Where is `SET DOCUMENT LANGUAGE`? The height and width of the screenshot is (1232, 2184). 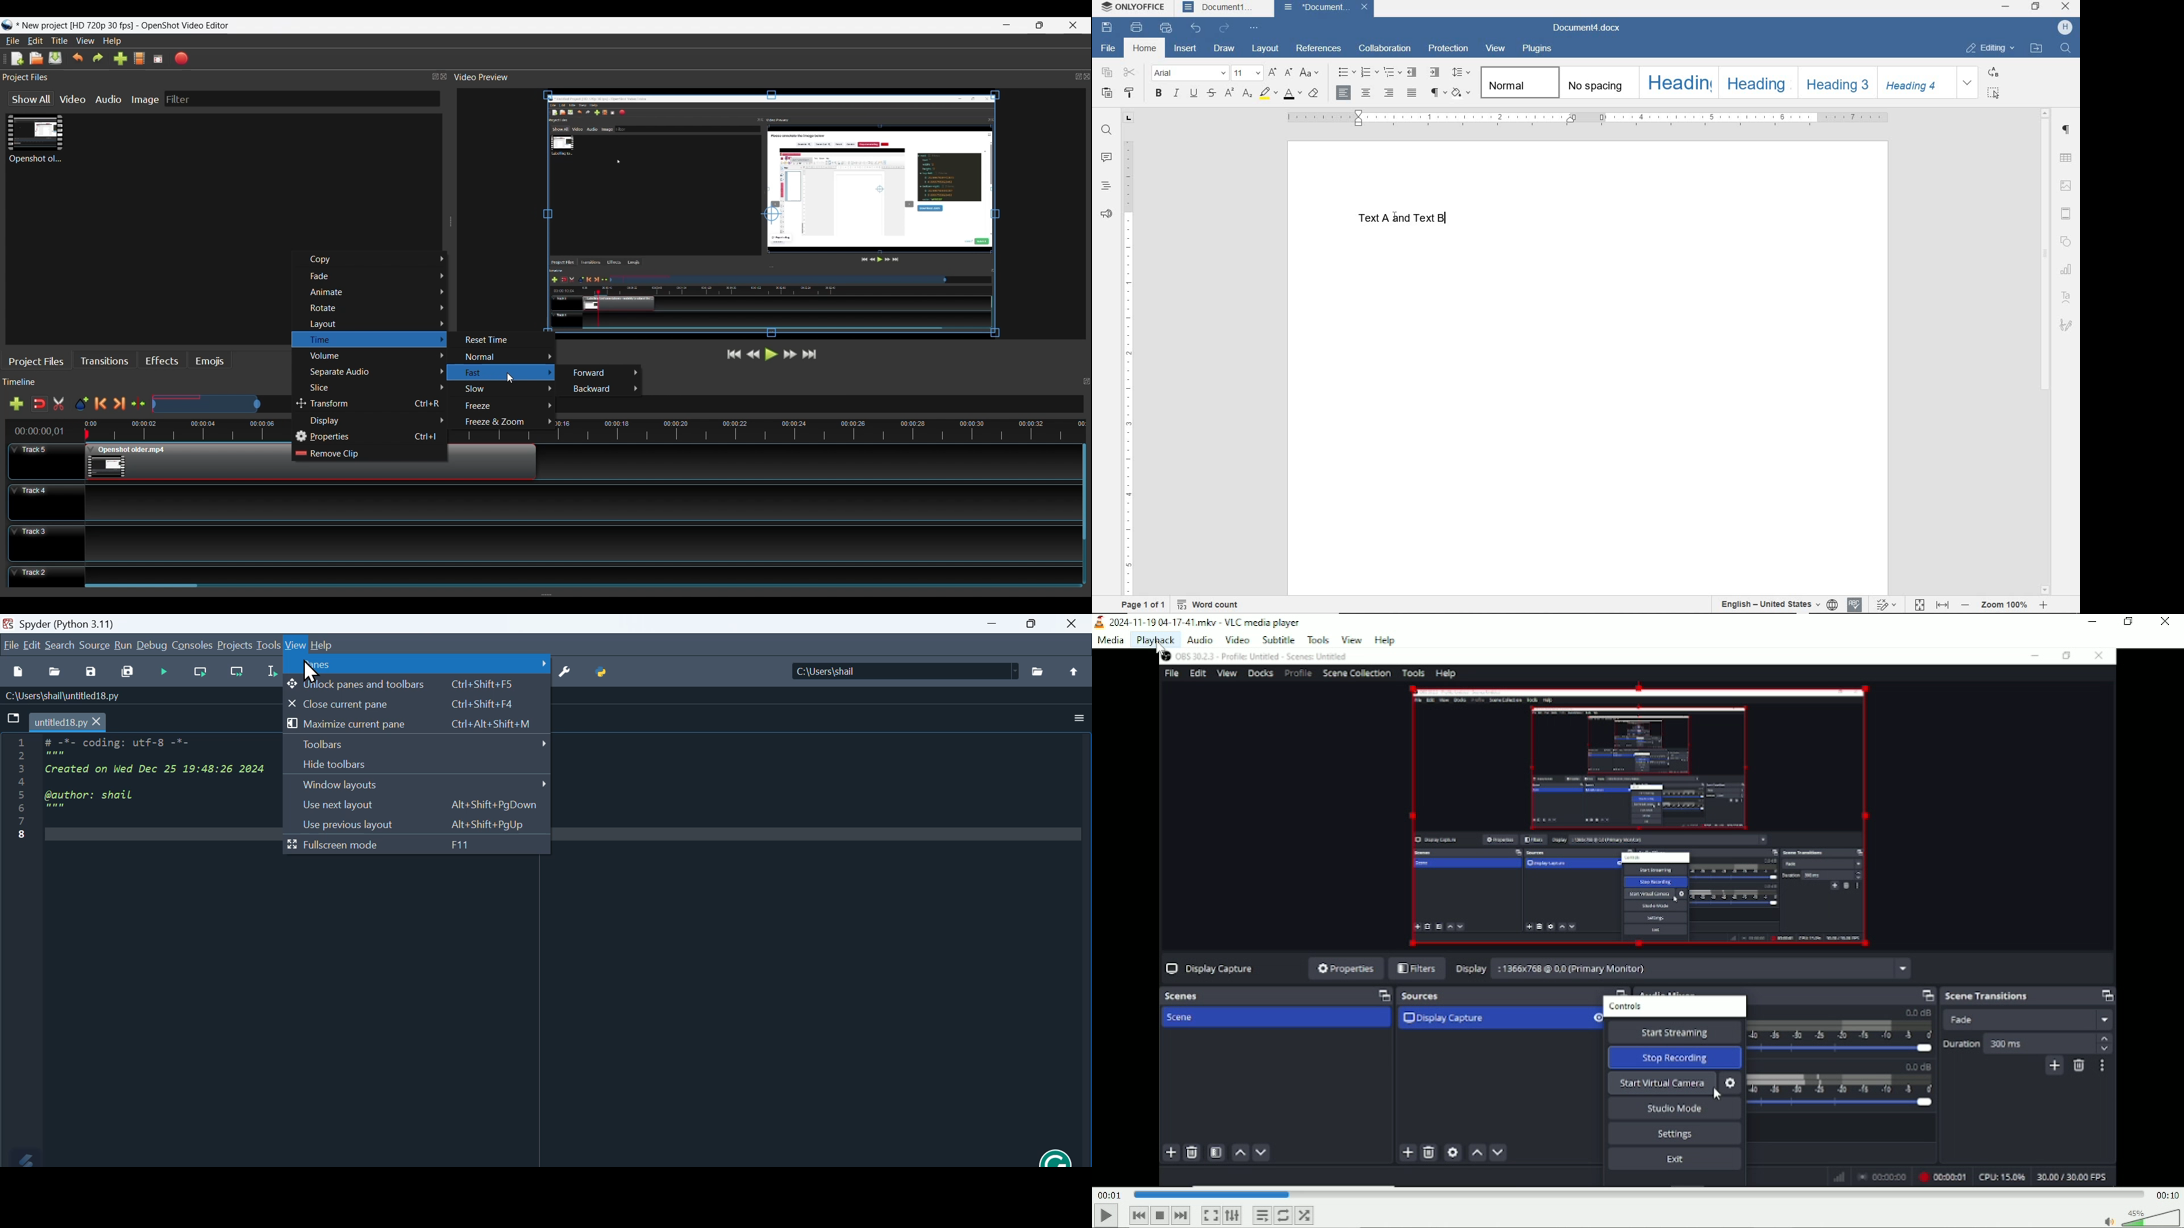
SET DOCUMENT LANGUAGE is located at coordinates (1832, 603).